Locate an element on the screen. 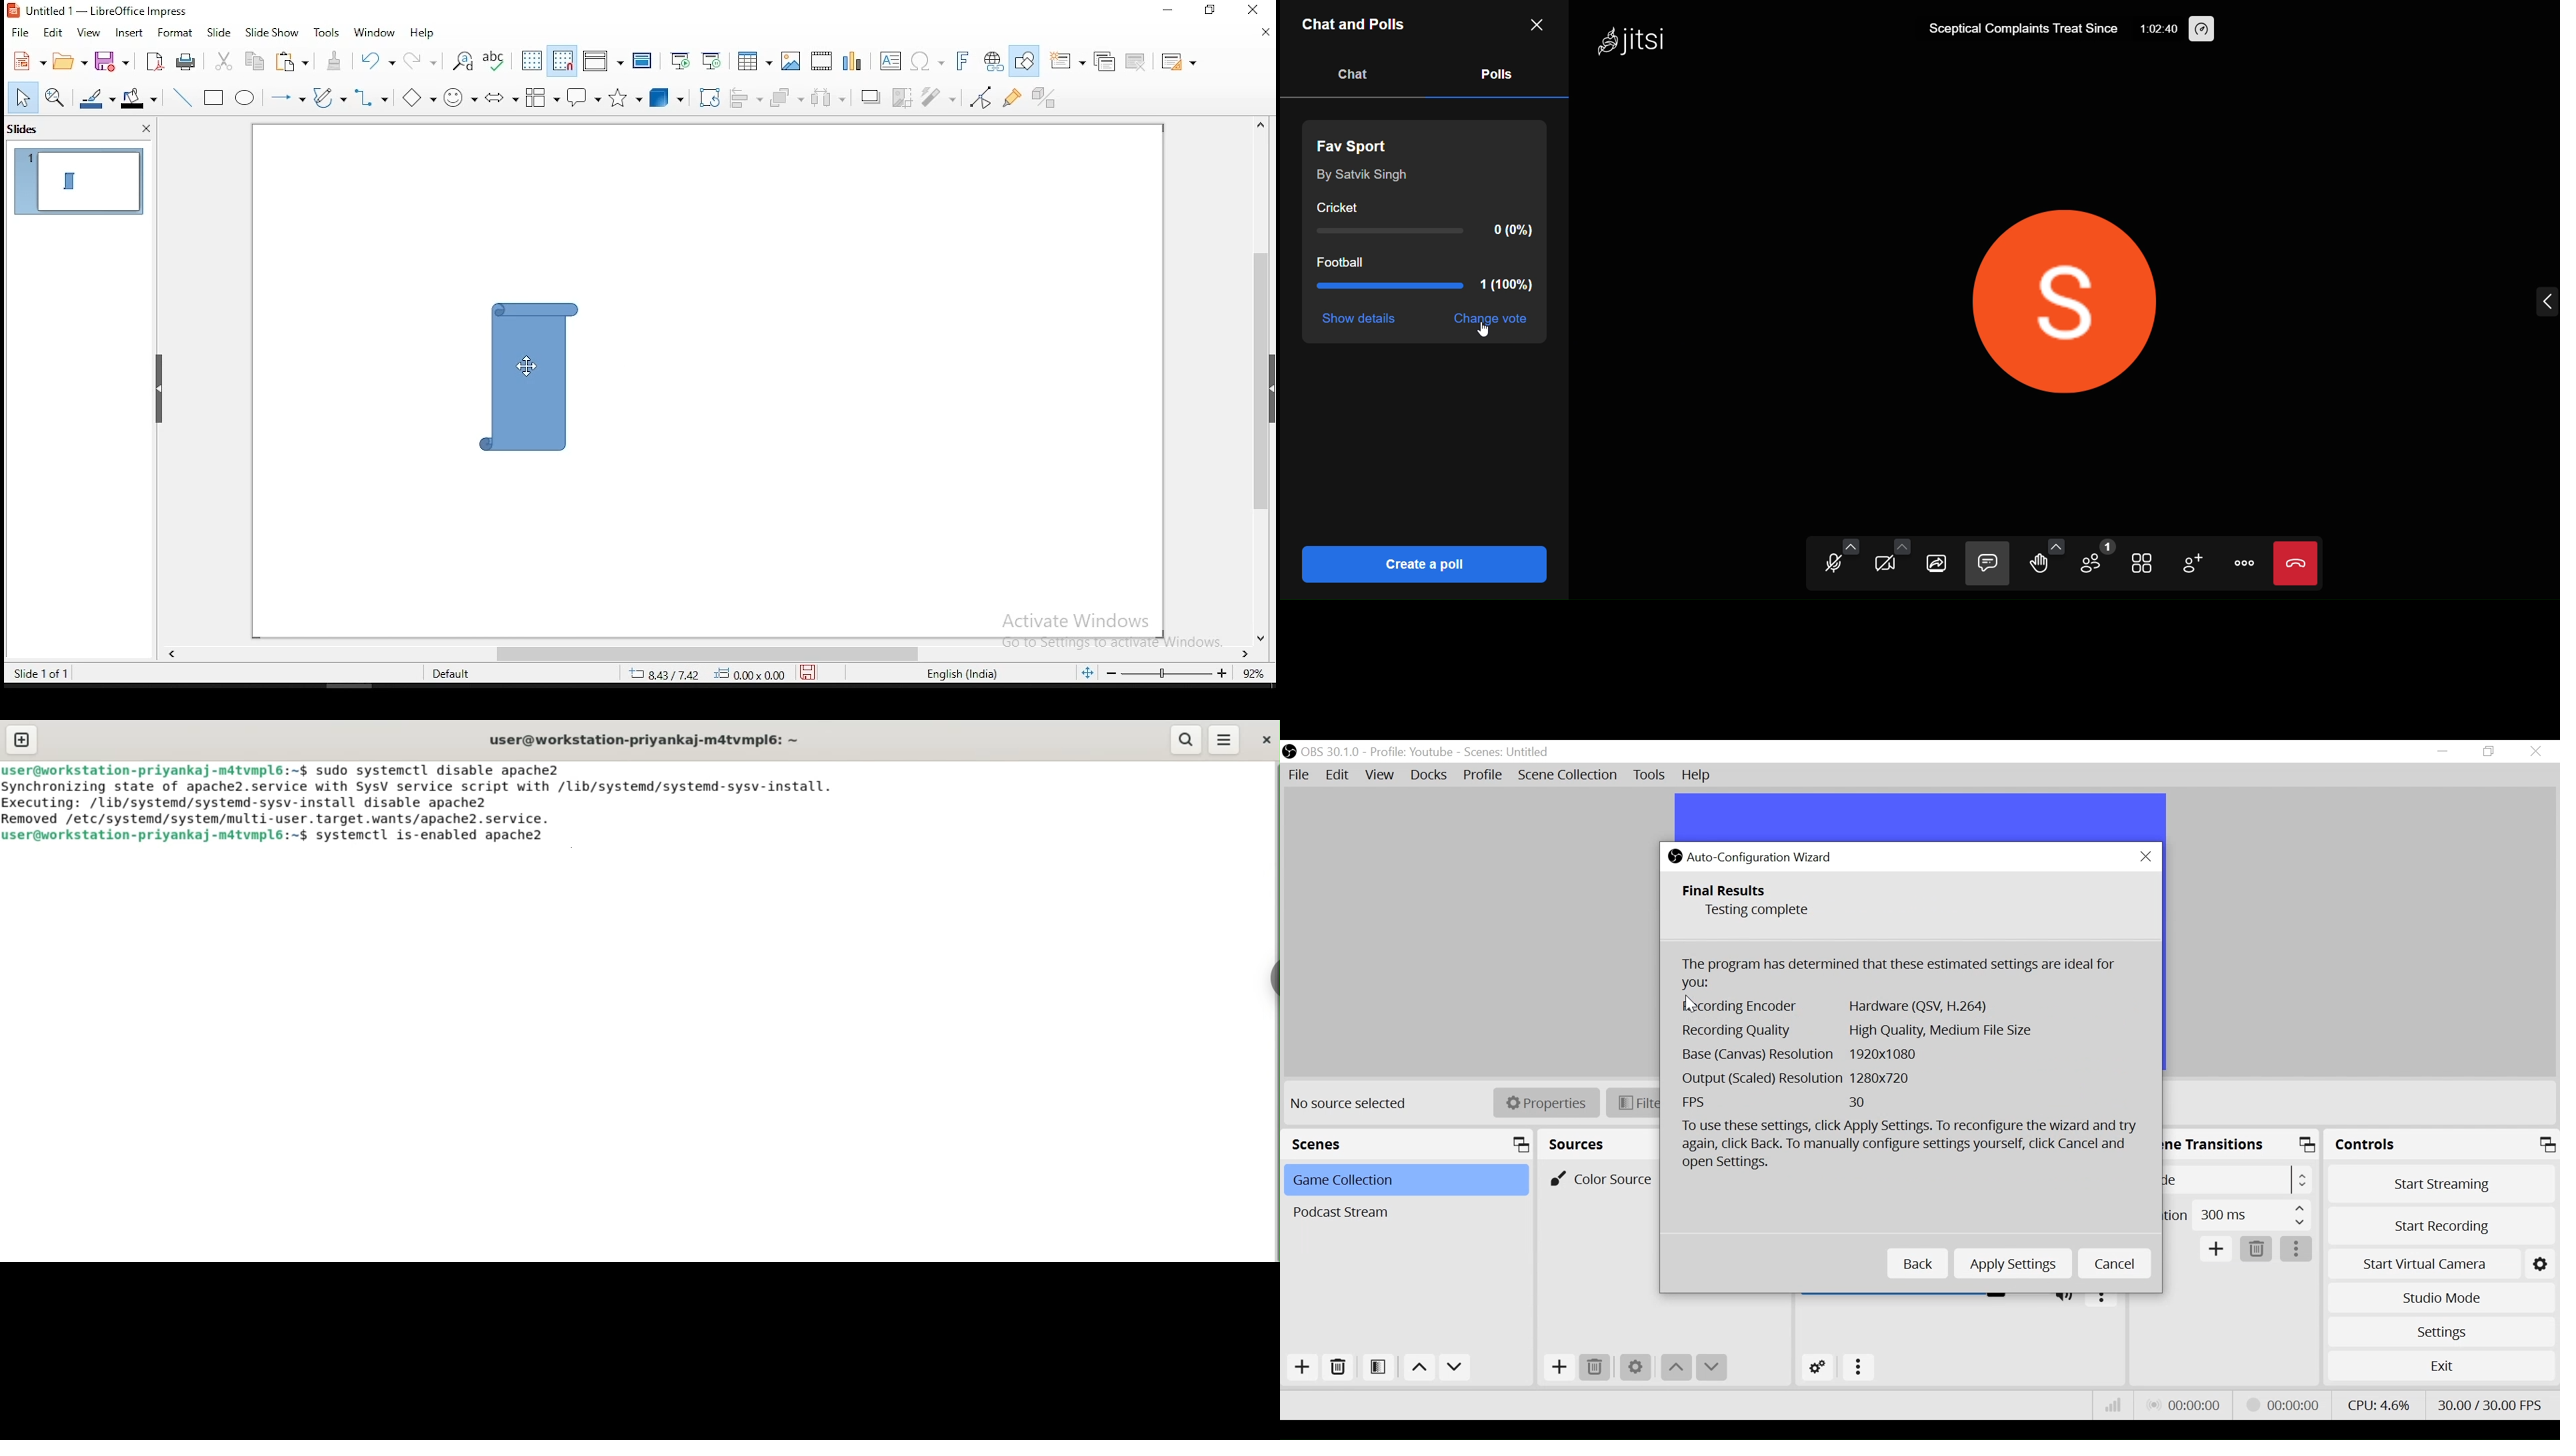  Base Canvas Resolution is located at coordinates (1823, 1055).